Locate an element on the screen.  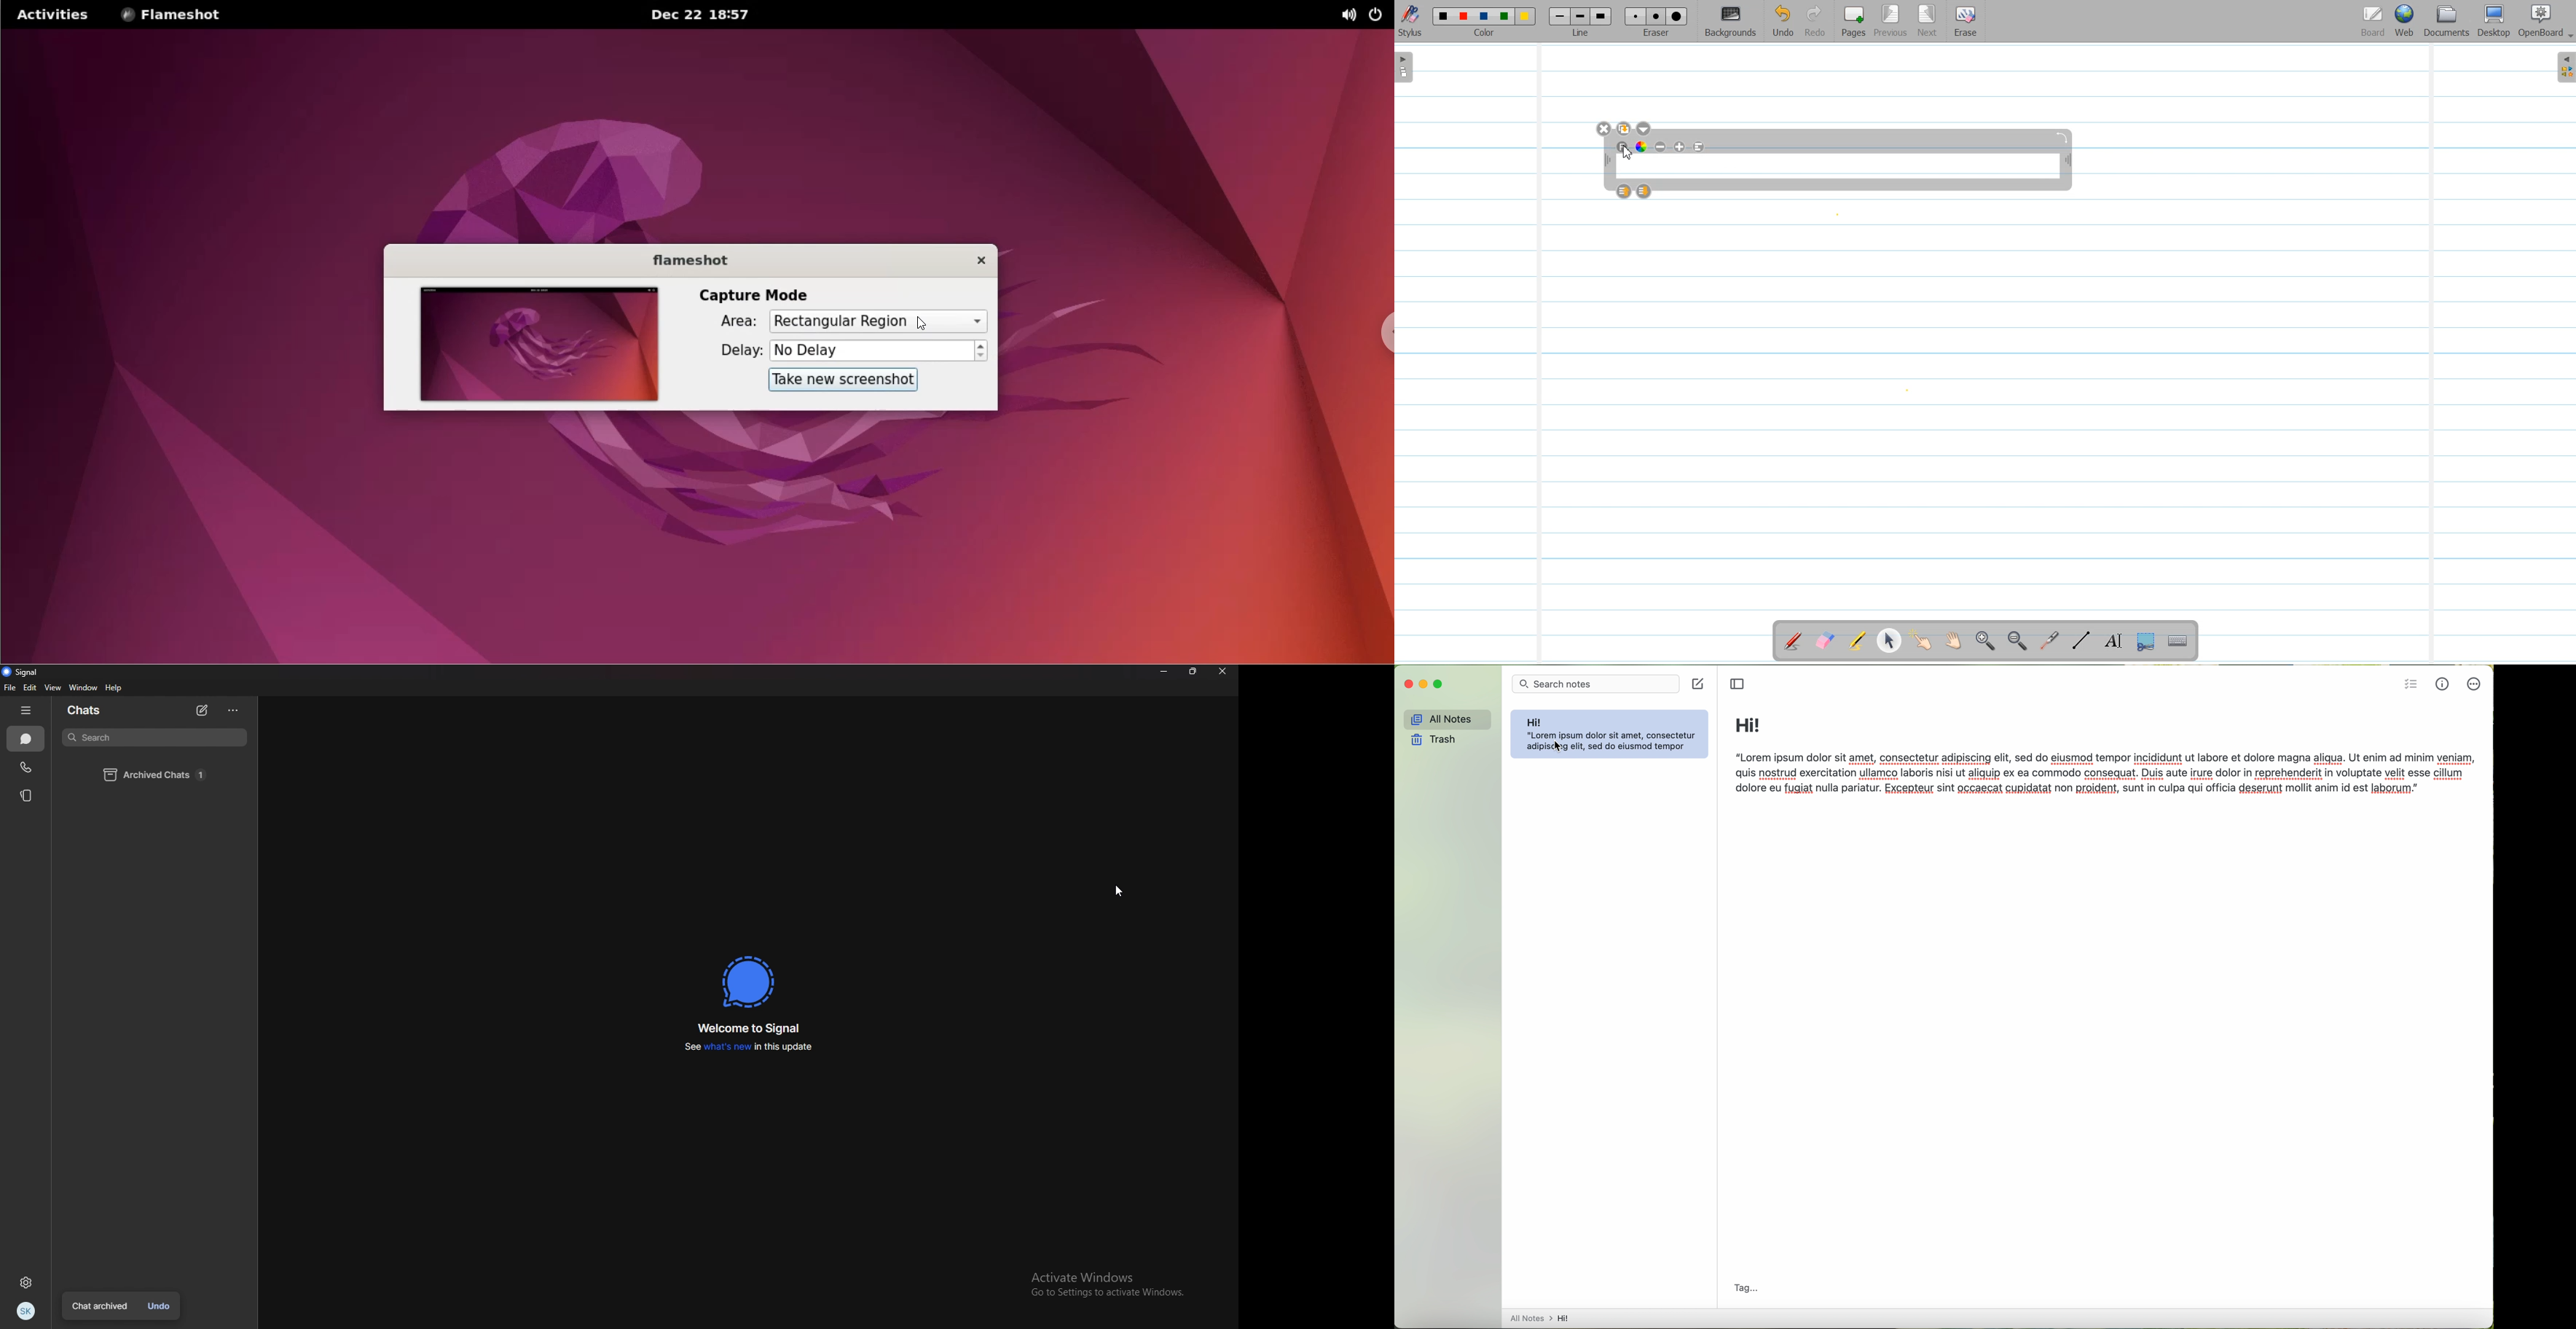
File is located at coordinates (9, 687).